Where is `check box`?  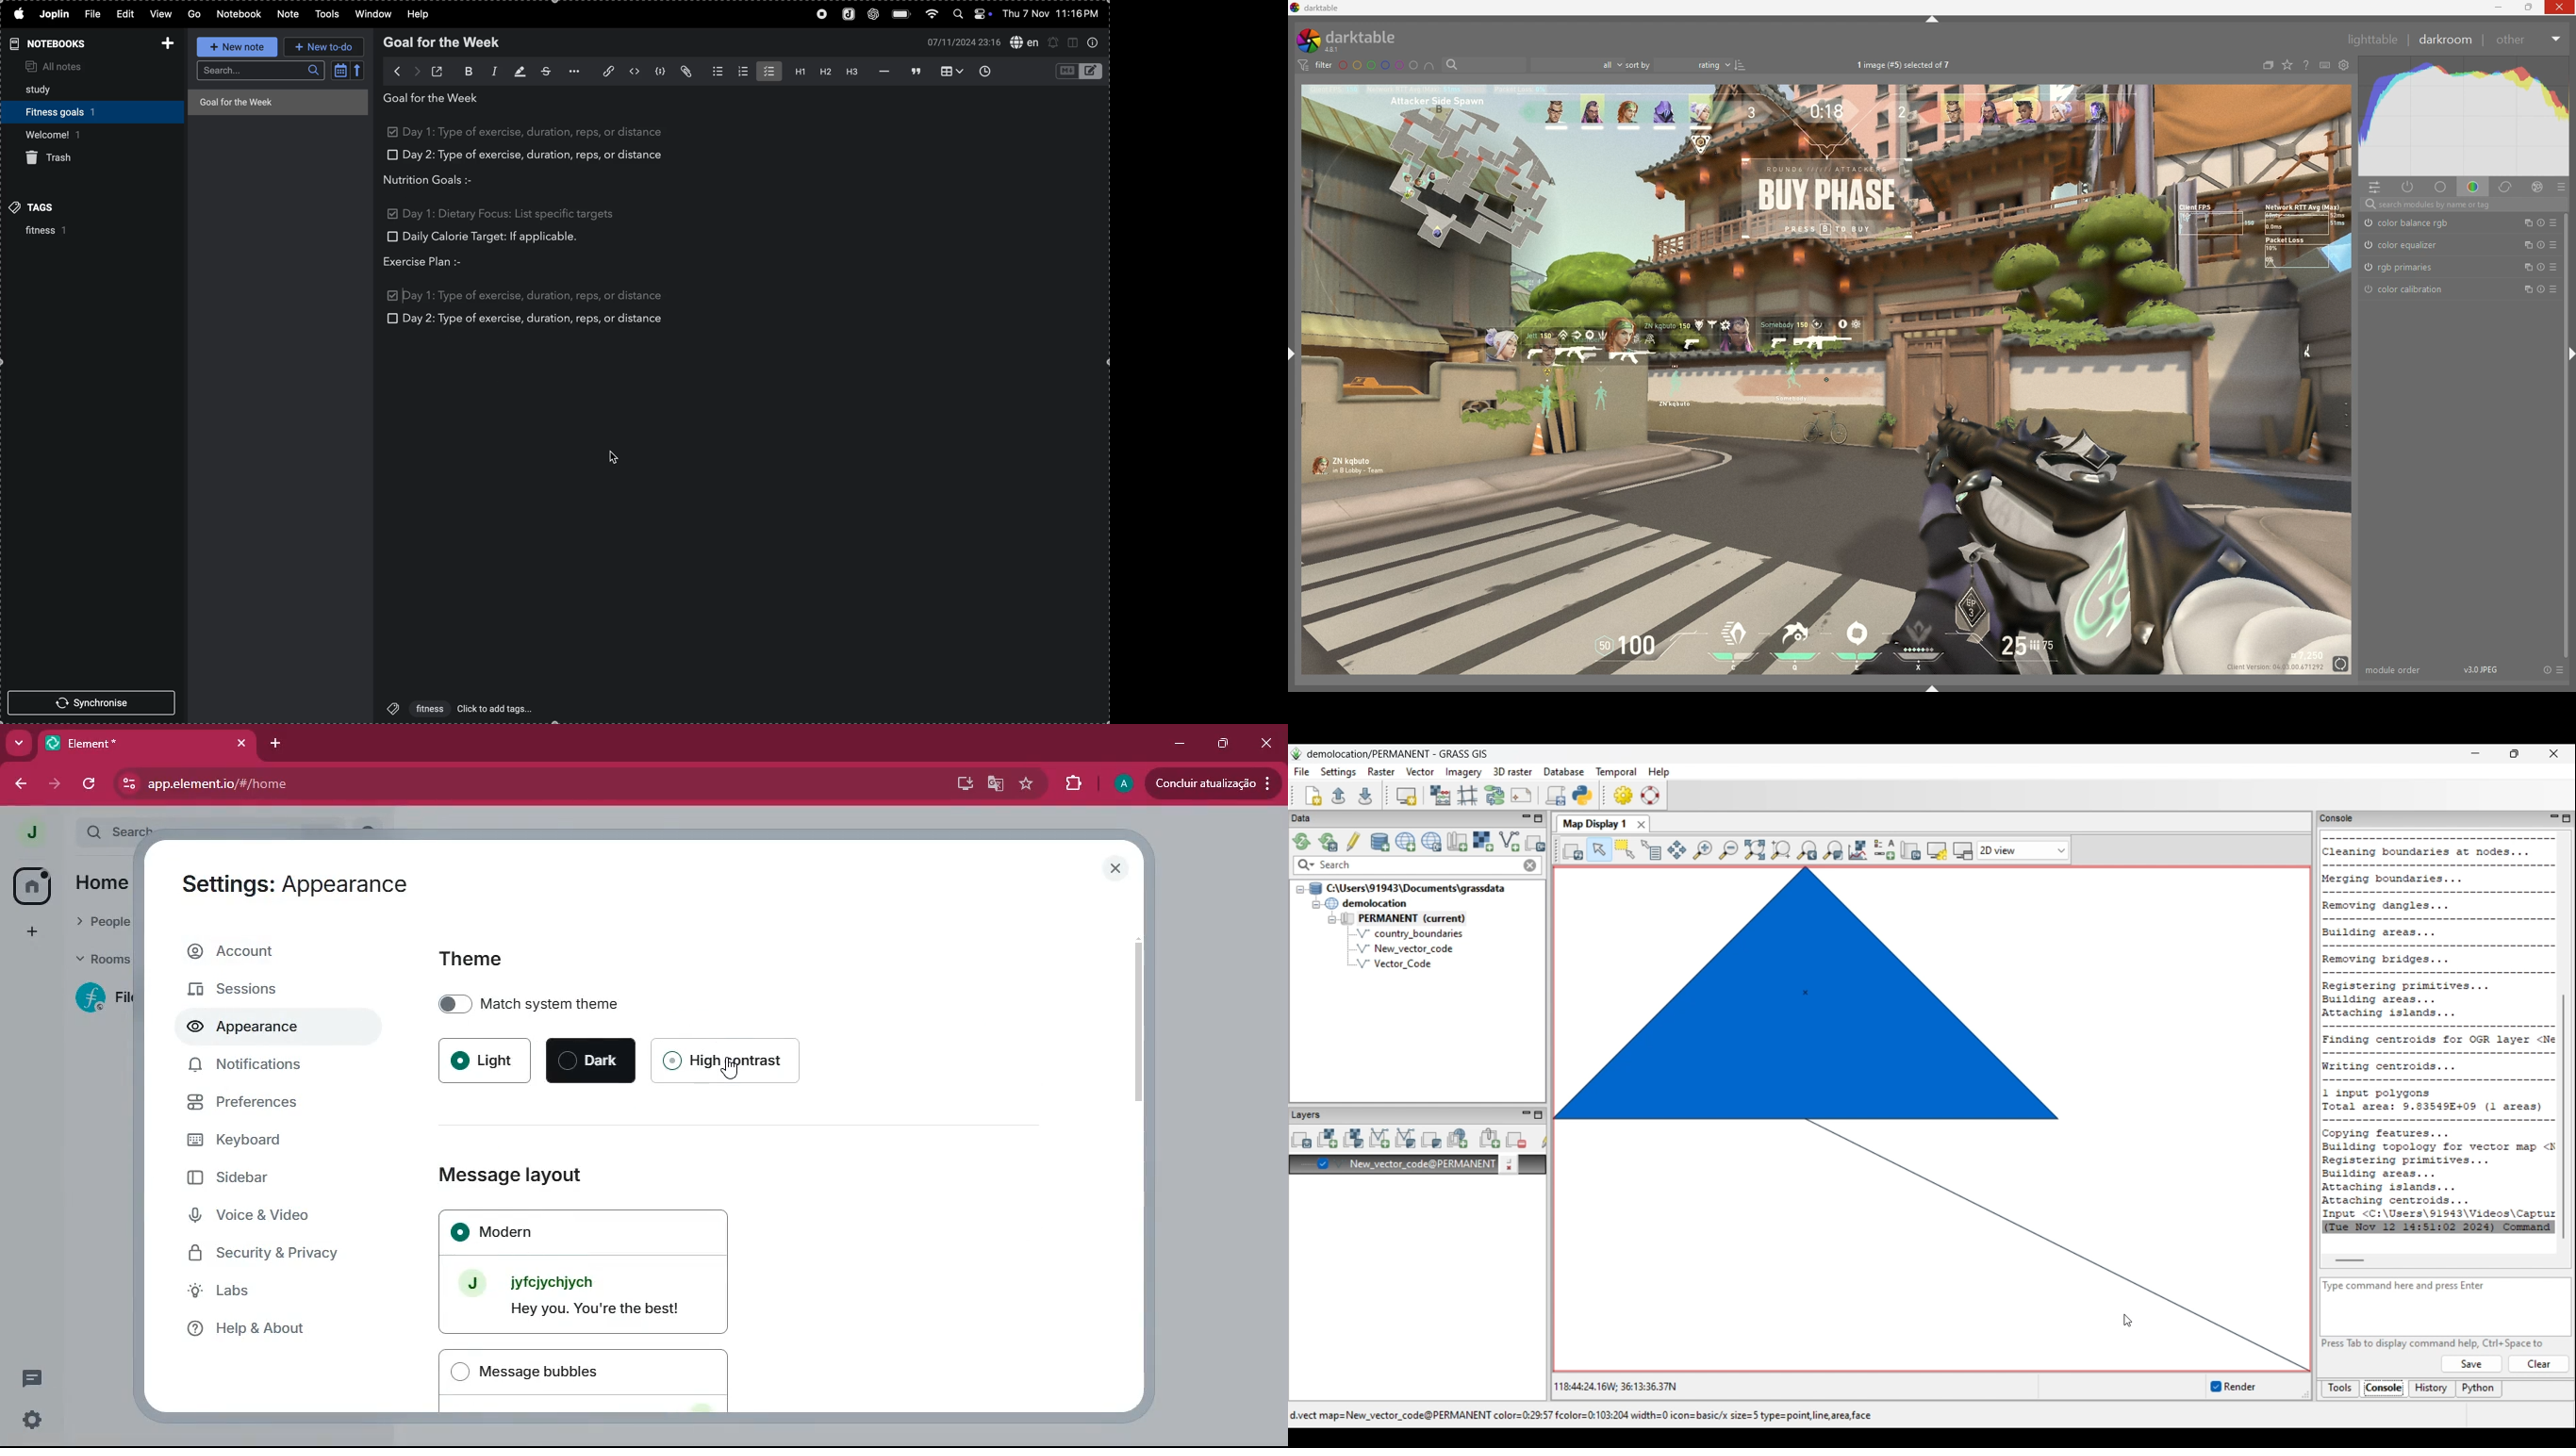 check box is located at coordinates (394, 133).